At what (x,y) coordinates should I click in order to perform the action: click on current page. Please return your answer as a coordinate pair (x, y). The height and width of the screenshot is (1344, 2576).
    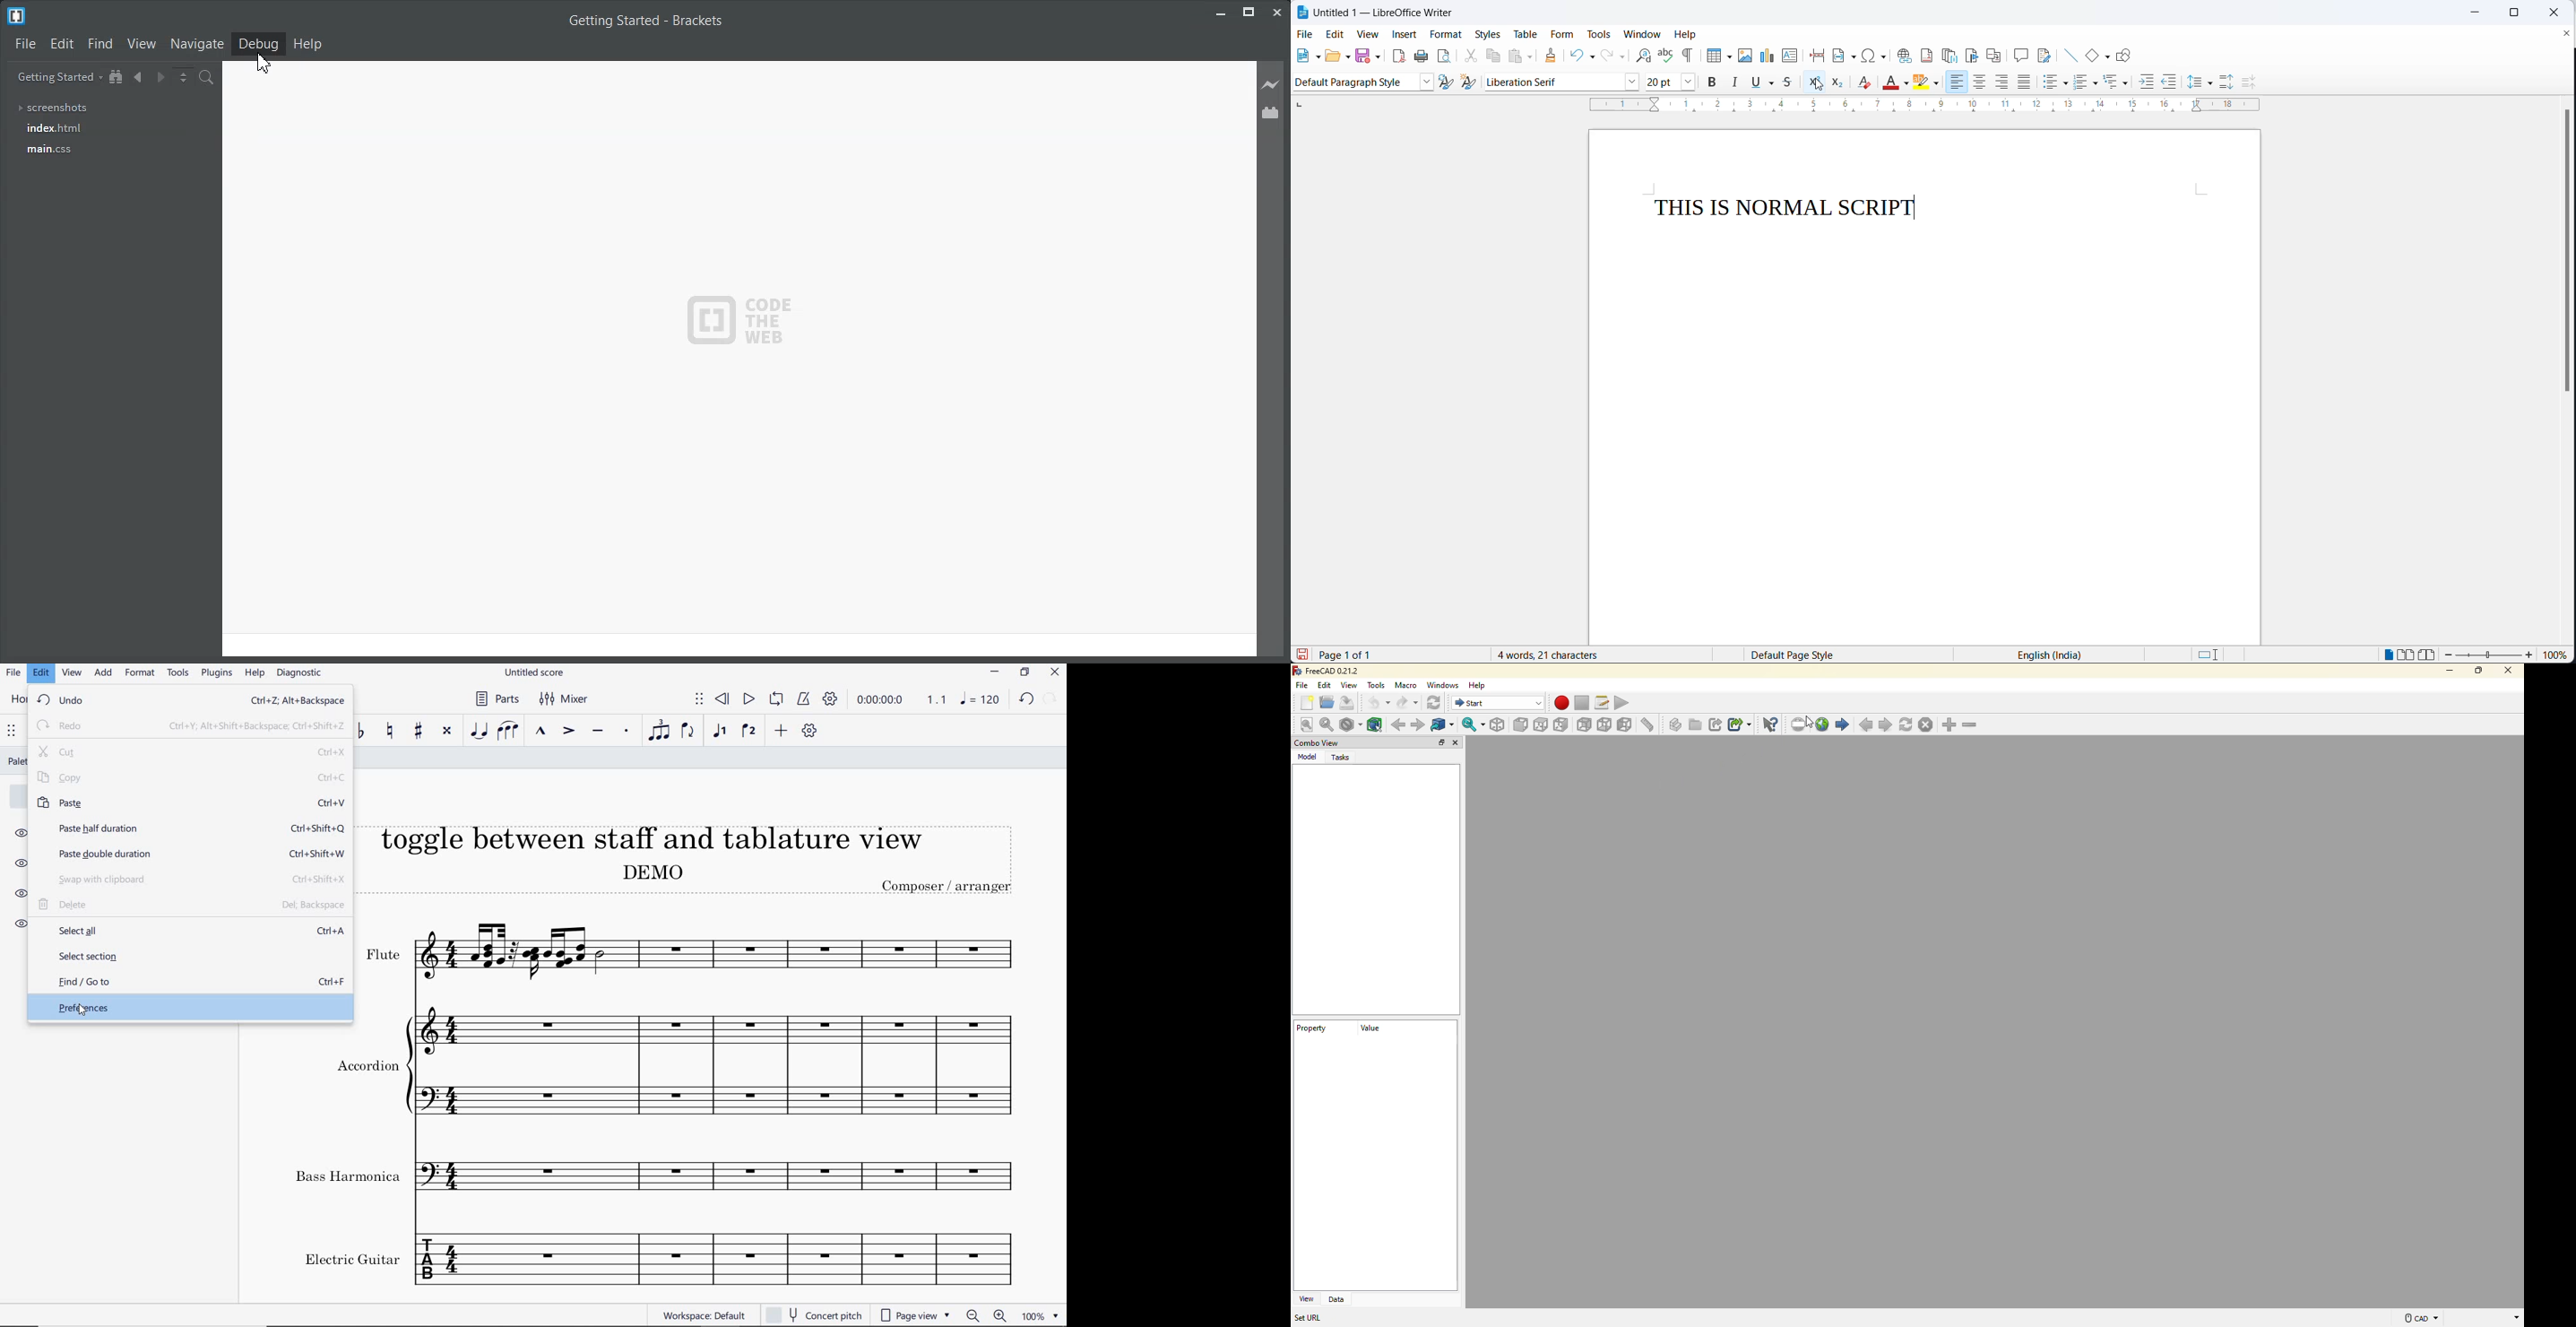
    Looking at the image, I should click on (1356, 655).